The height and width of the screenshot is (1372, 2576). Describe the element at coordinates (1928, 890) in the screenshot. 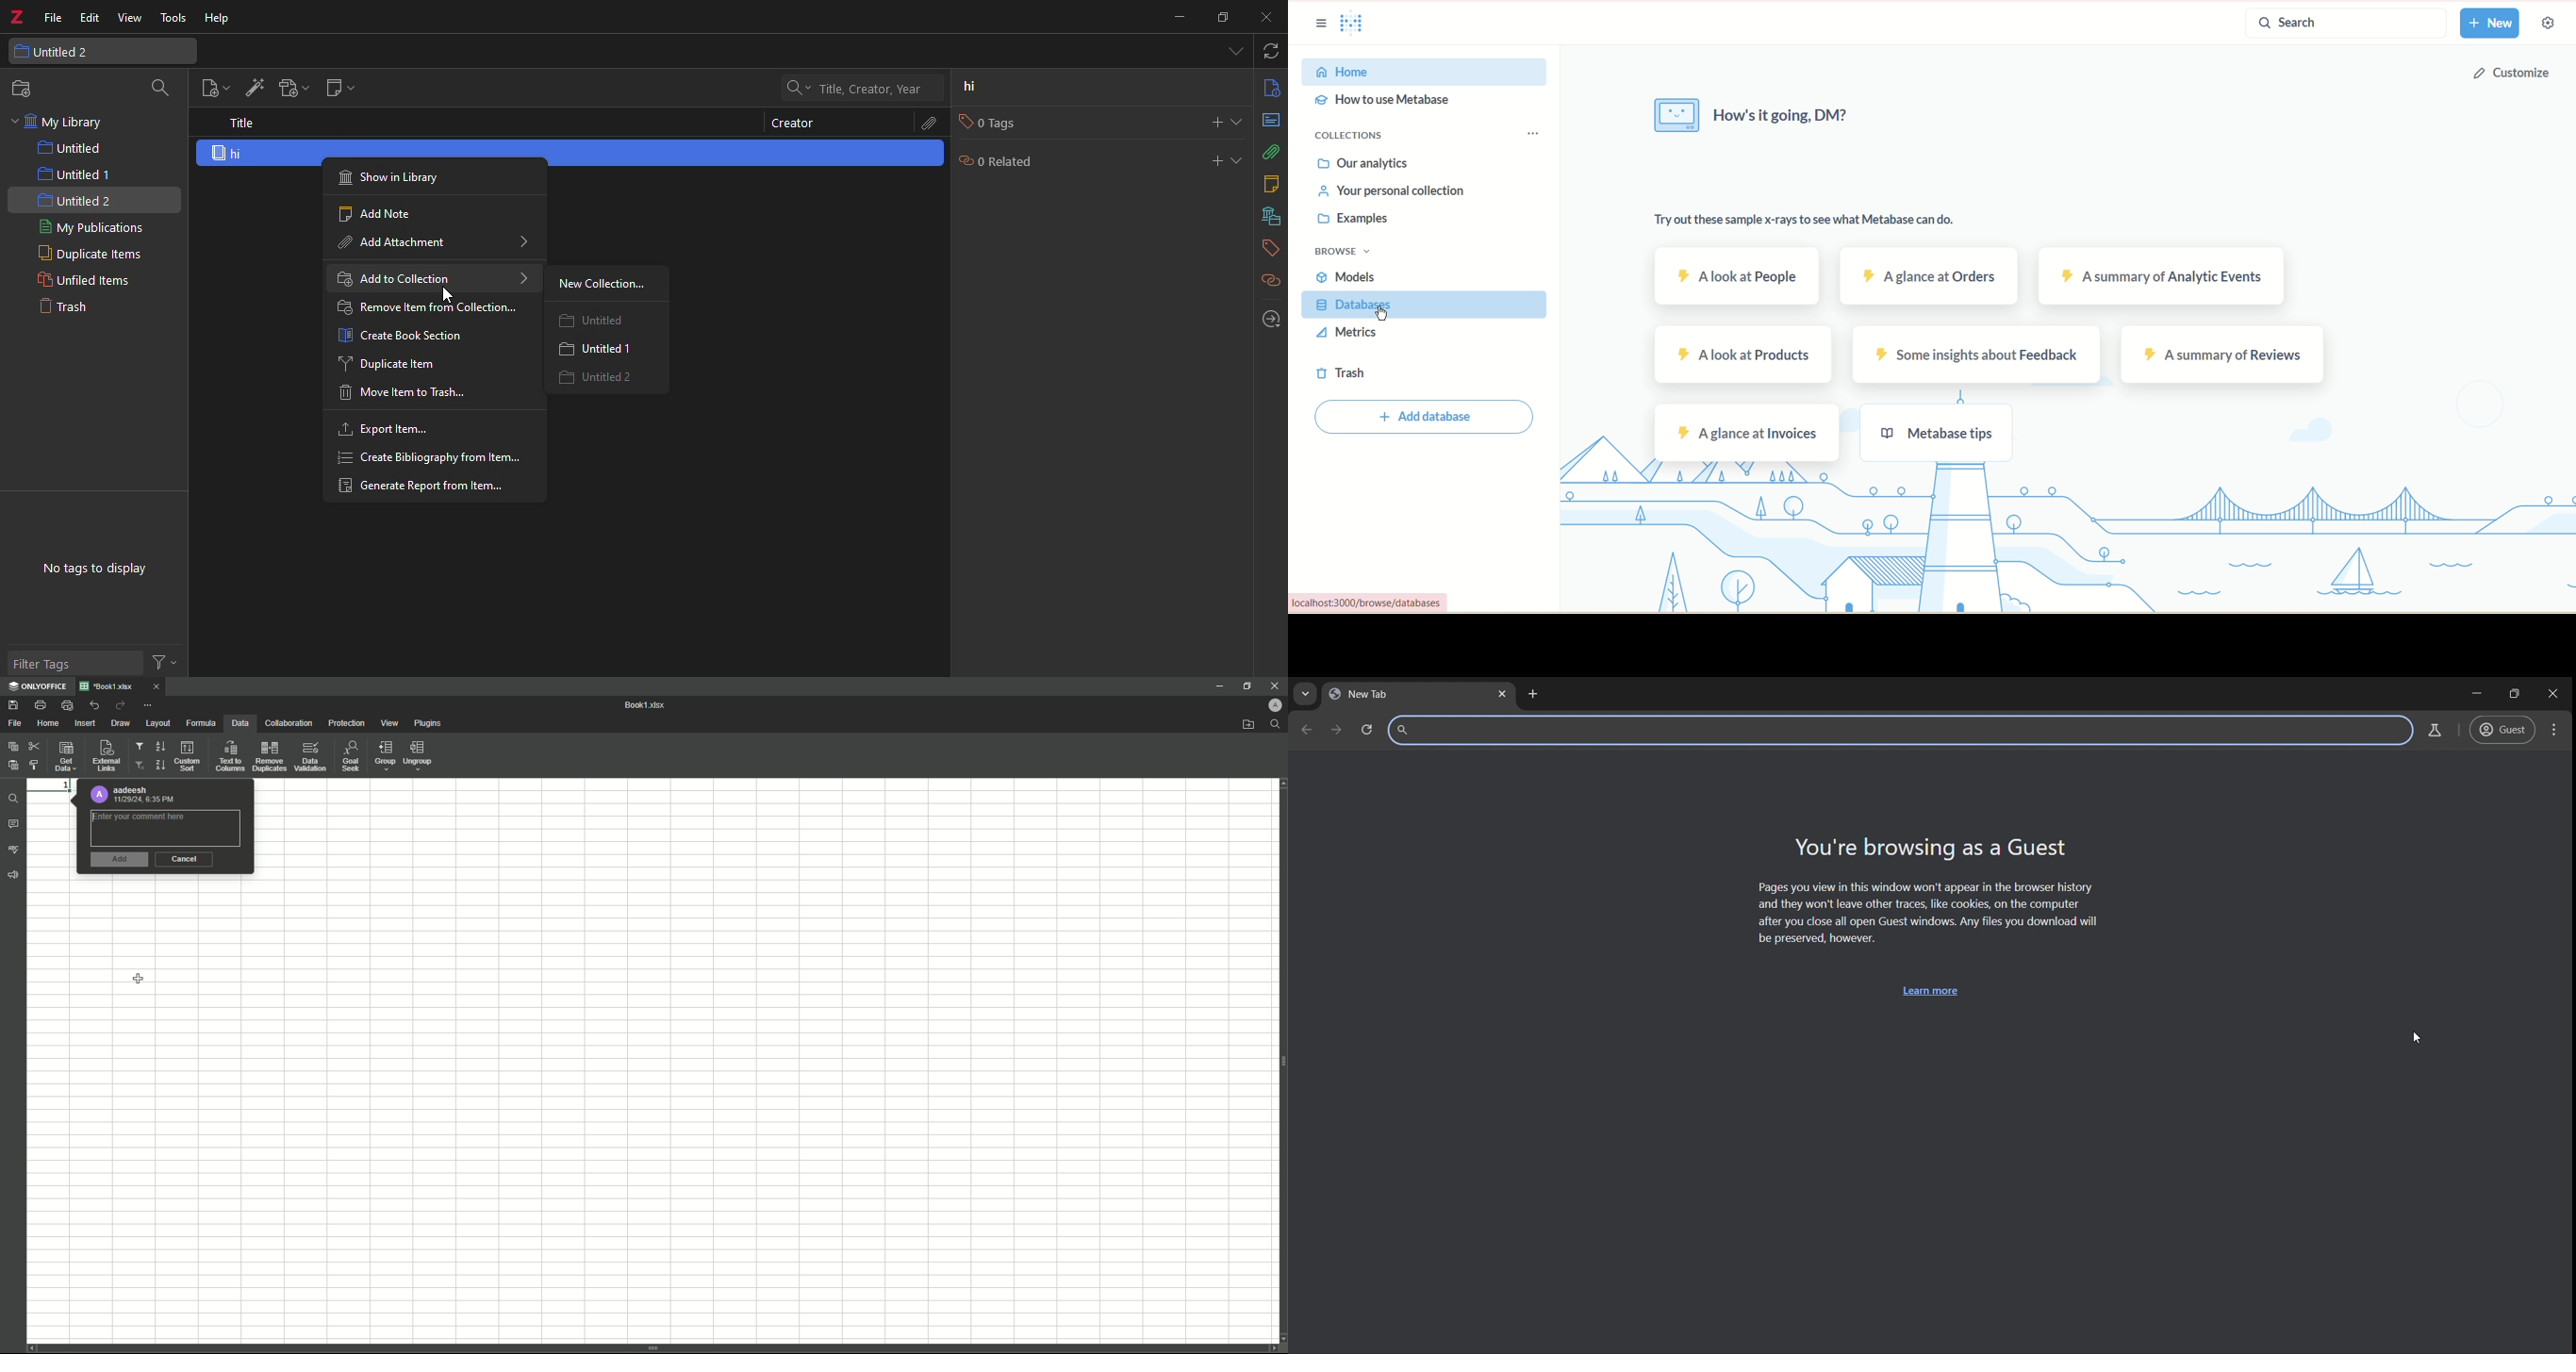

I see `, .
You're browsing as a Guest
Pages you view in this window won't appear in the browser history
and they won't leave other traces, like cookies, on the computer
after you close all open Guest windows. Any files you download will
be preserved, however.` at that location.